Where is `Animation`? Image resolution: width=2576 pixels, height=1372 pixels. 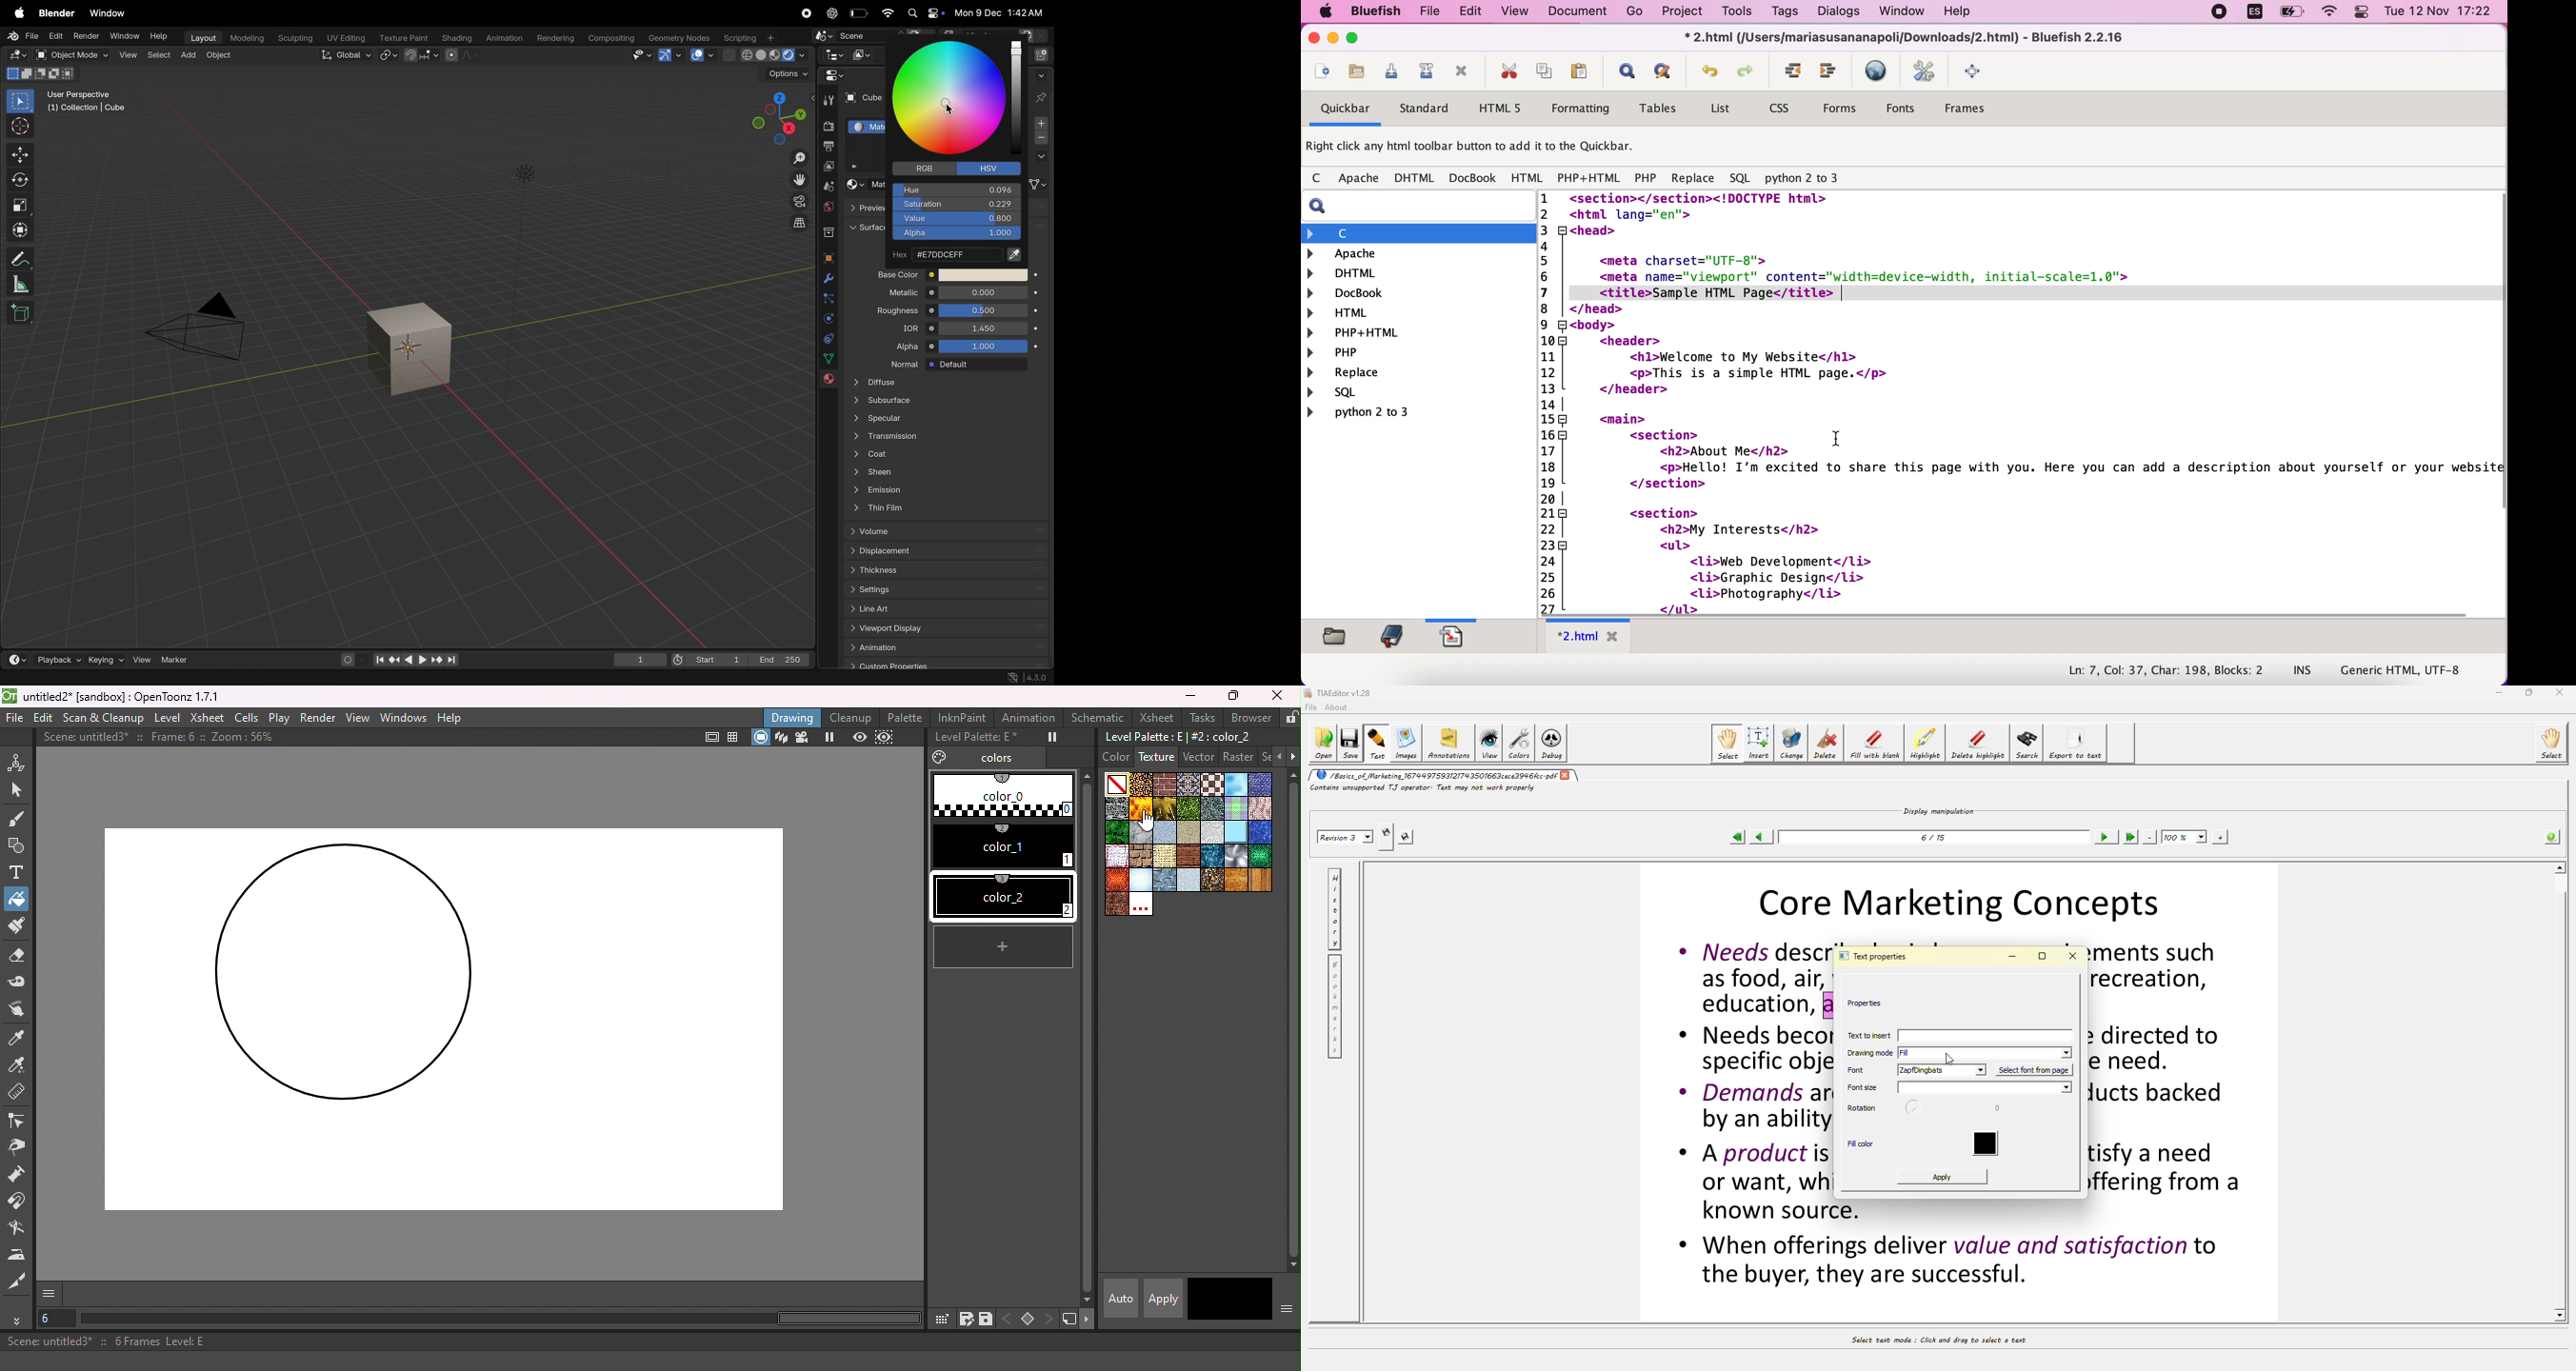
Animation is located at coordinates (1028, 718).